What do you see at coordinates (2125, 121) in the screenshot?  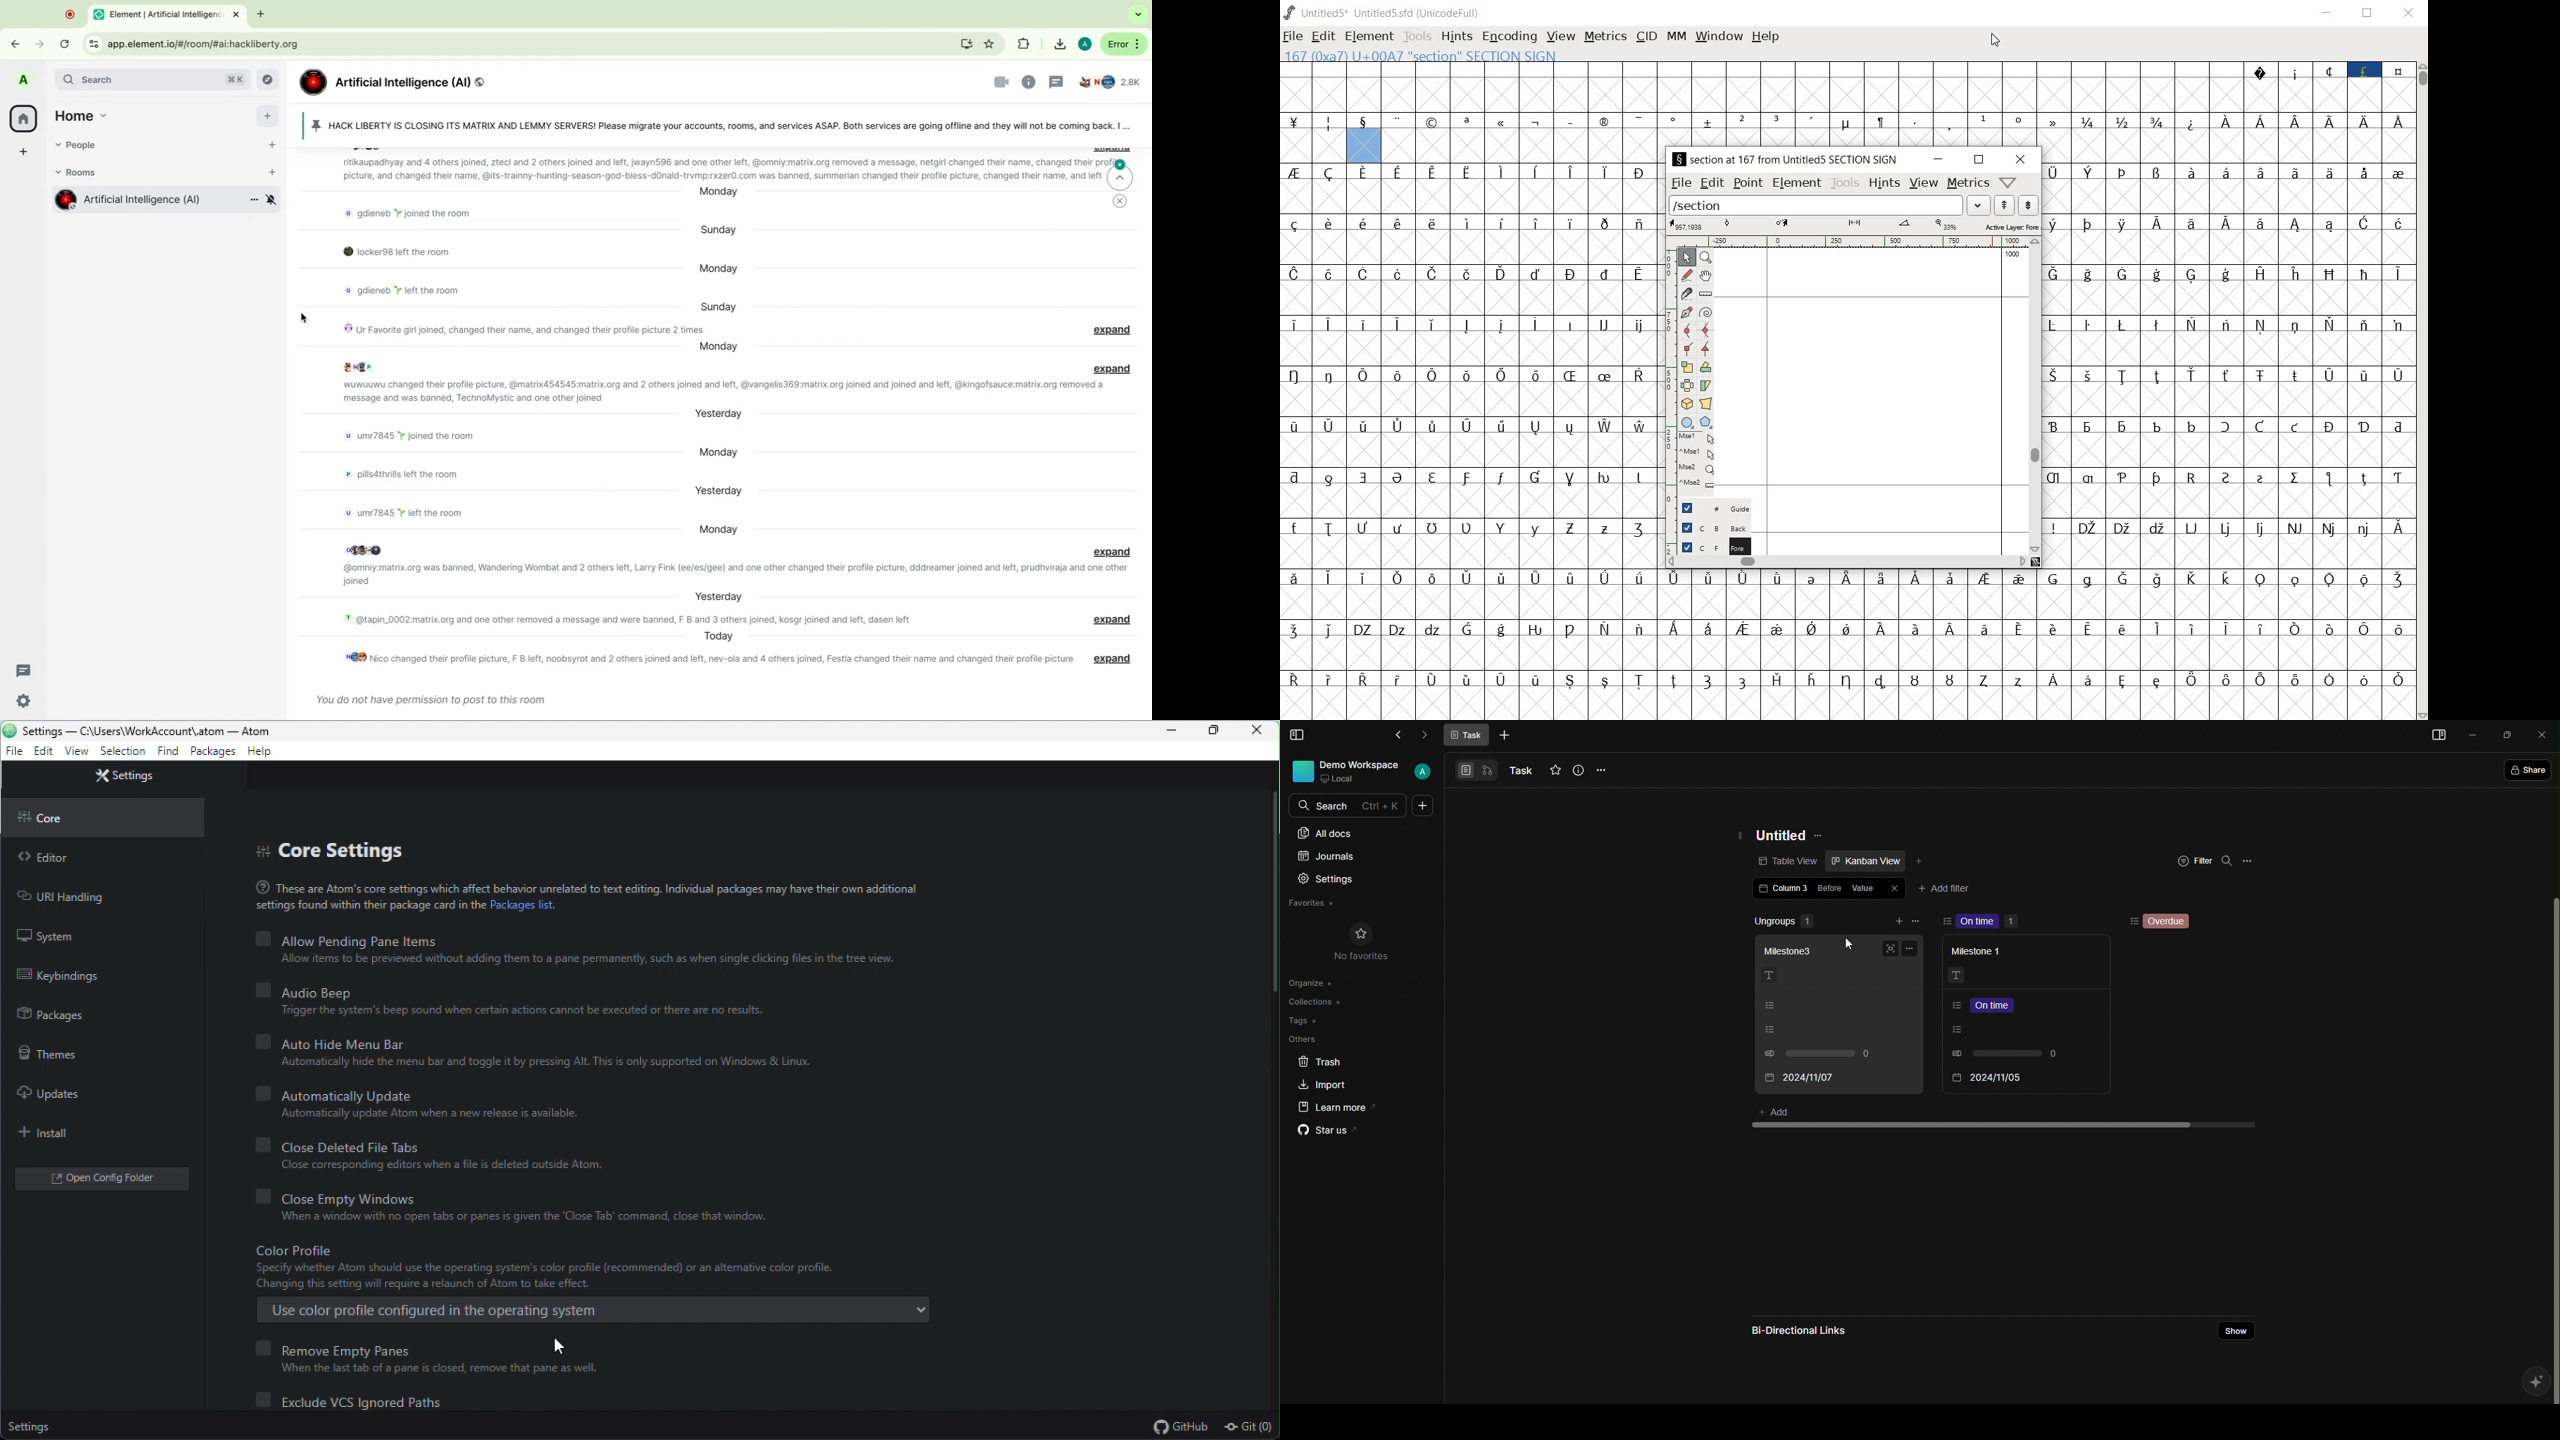 I see `fractions` at bounding box center [2125, 121].